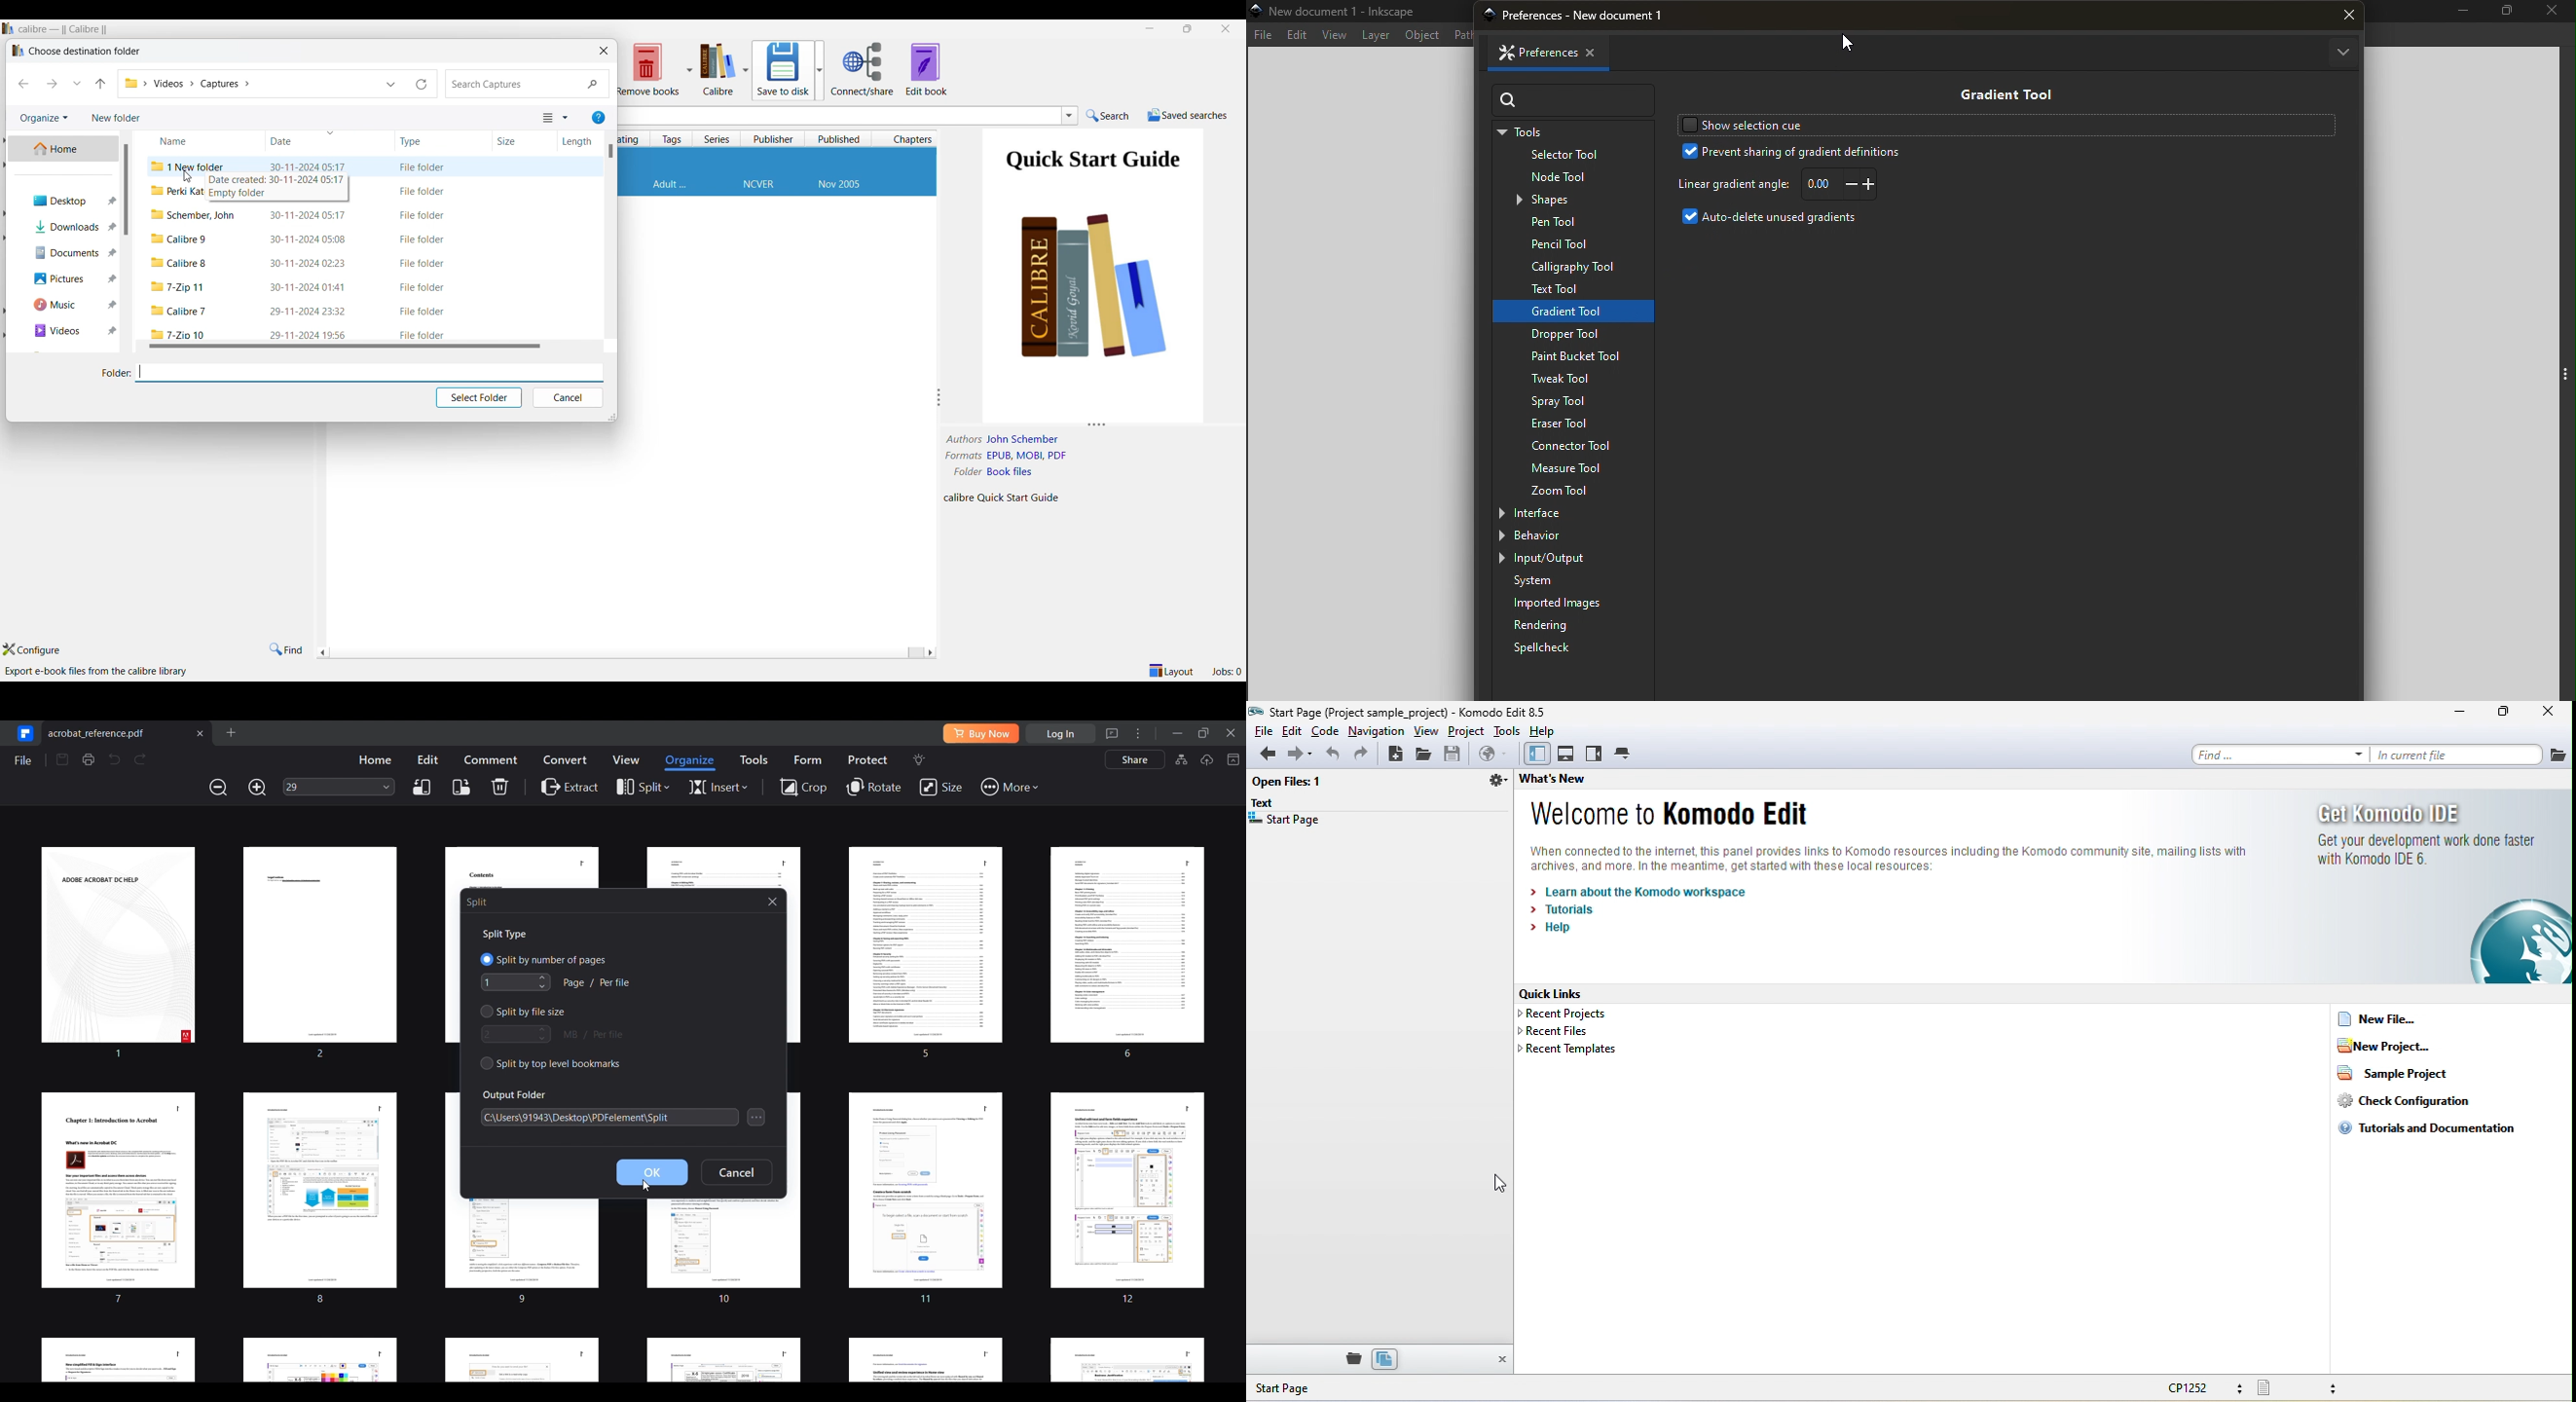  Describe the element at coordinates (774, 138) in the screenshot. I see `Publisher column` at that location.